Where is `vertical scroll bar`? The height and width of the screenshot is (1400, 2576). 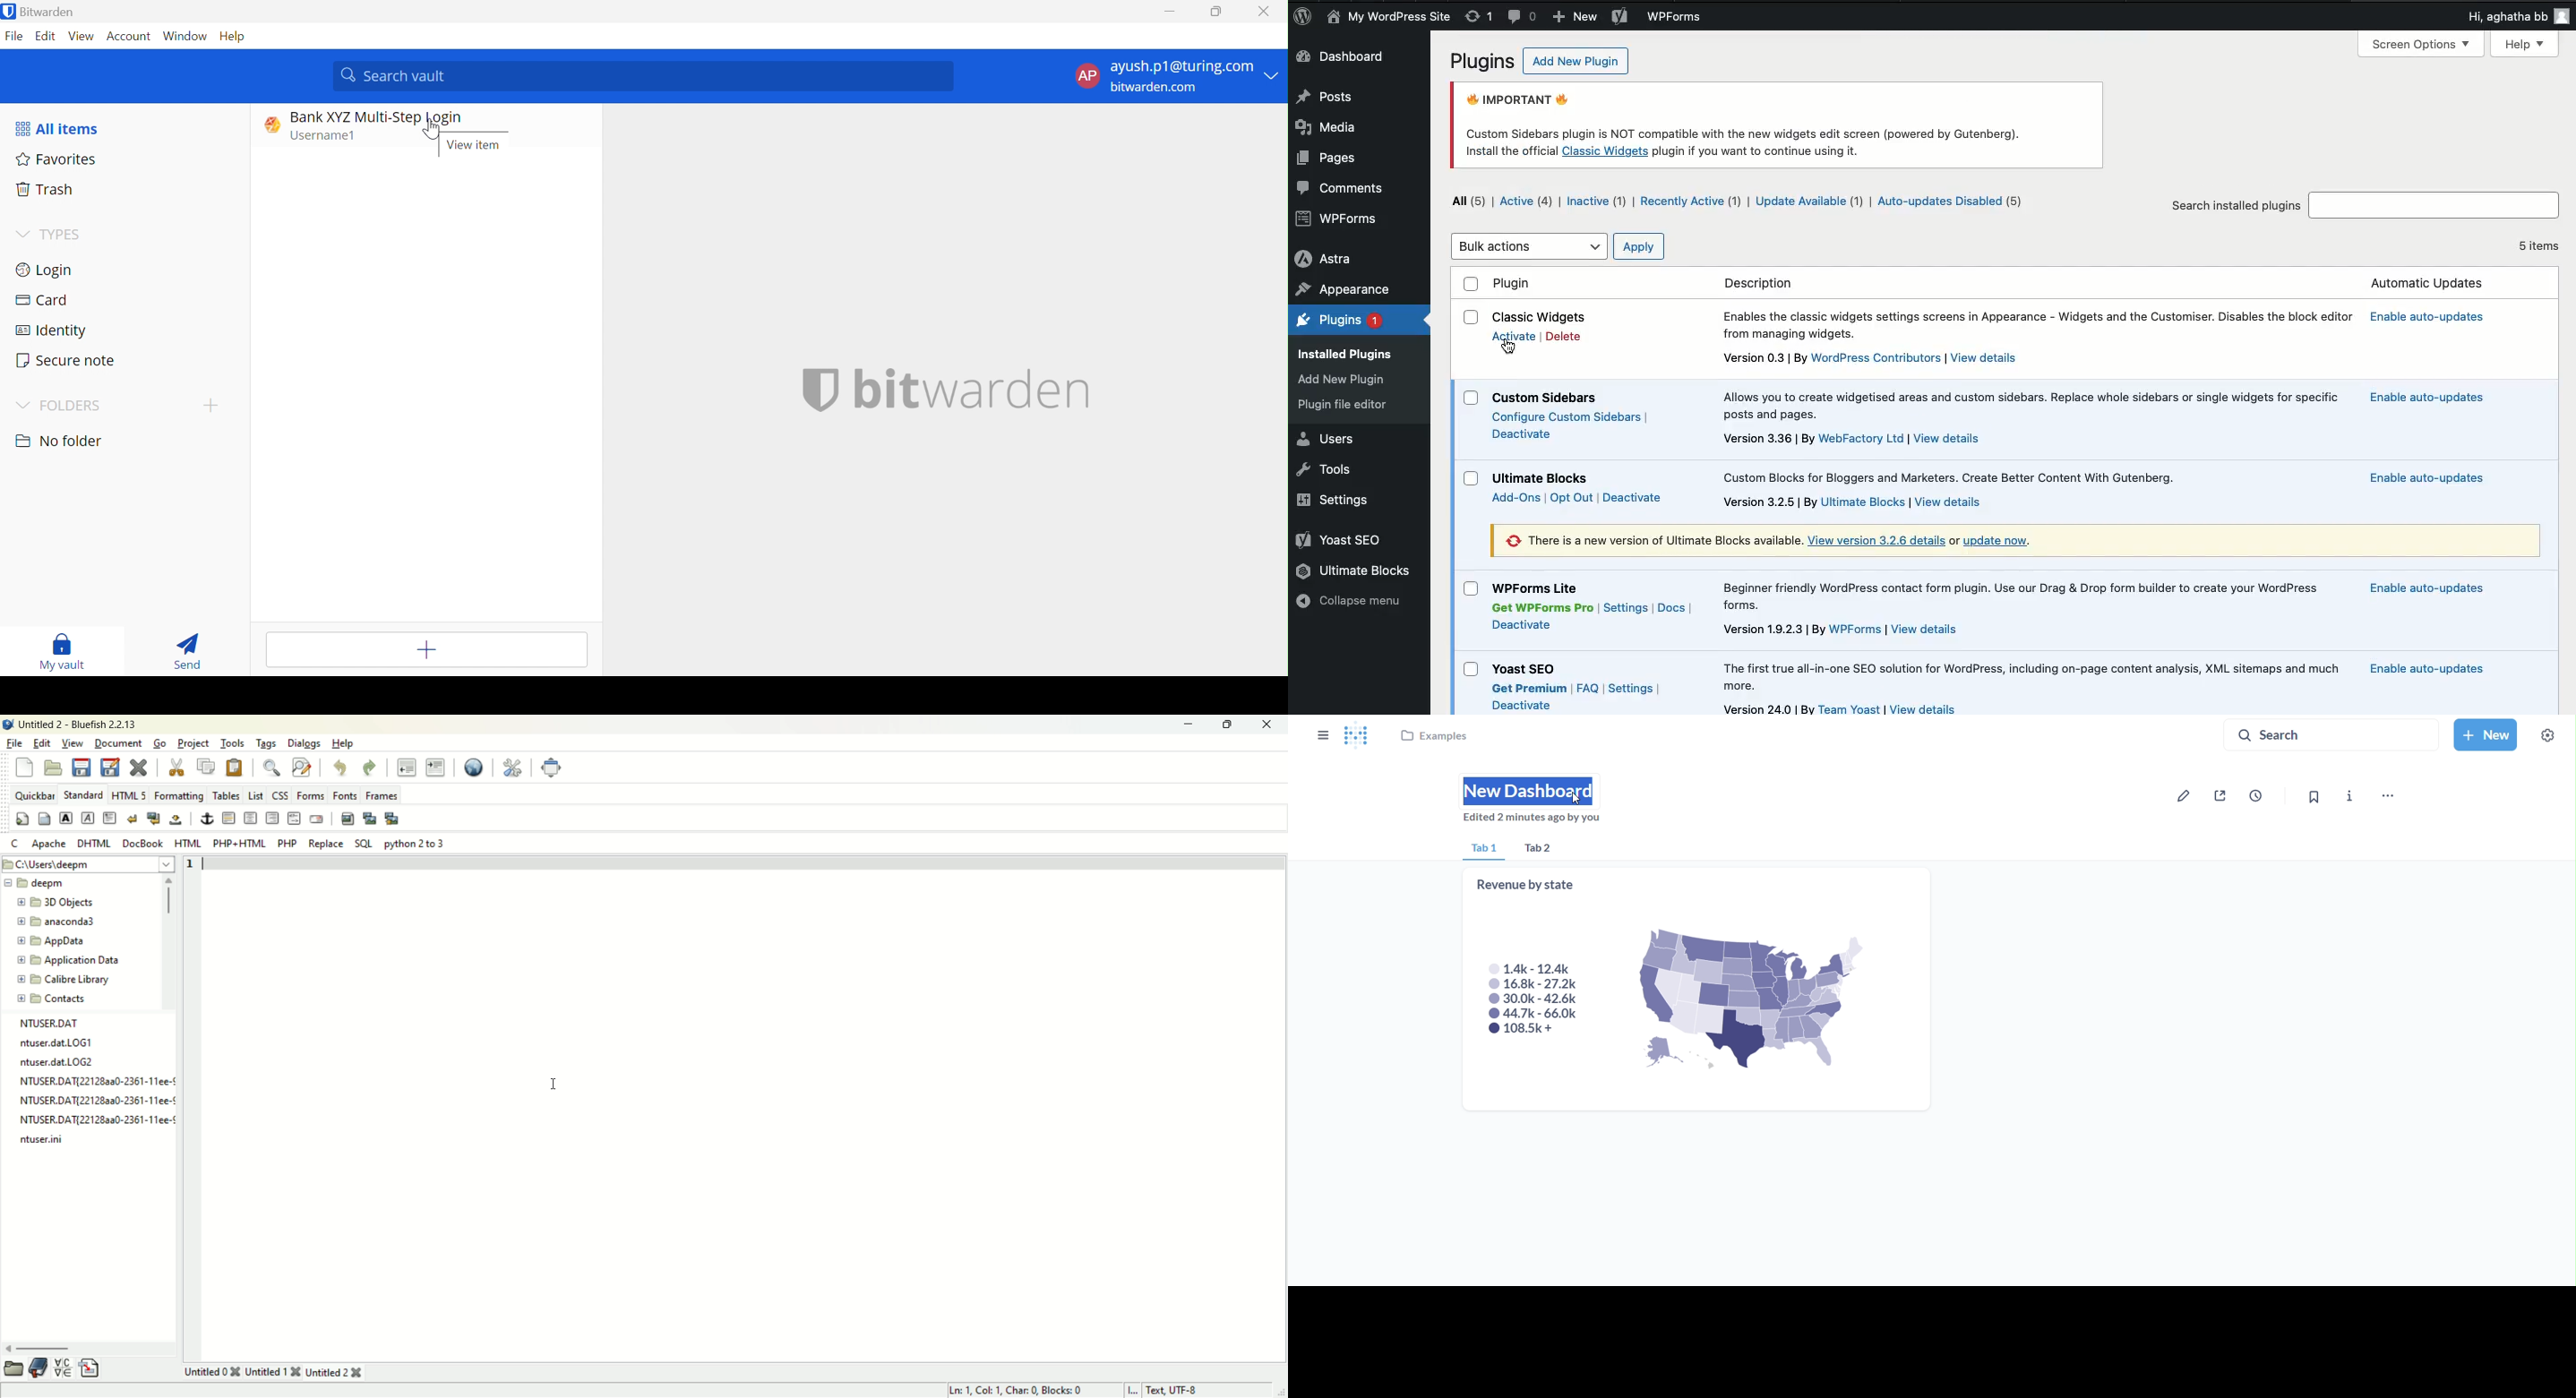
vertical scroll bar is located at coordinates (170, 943).